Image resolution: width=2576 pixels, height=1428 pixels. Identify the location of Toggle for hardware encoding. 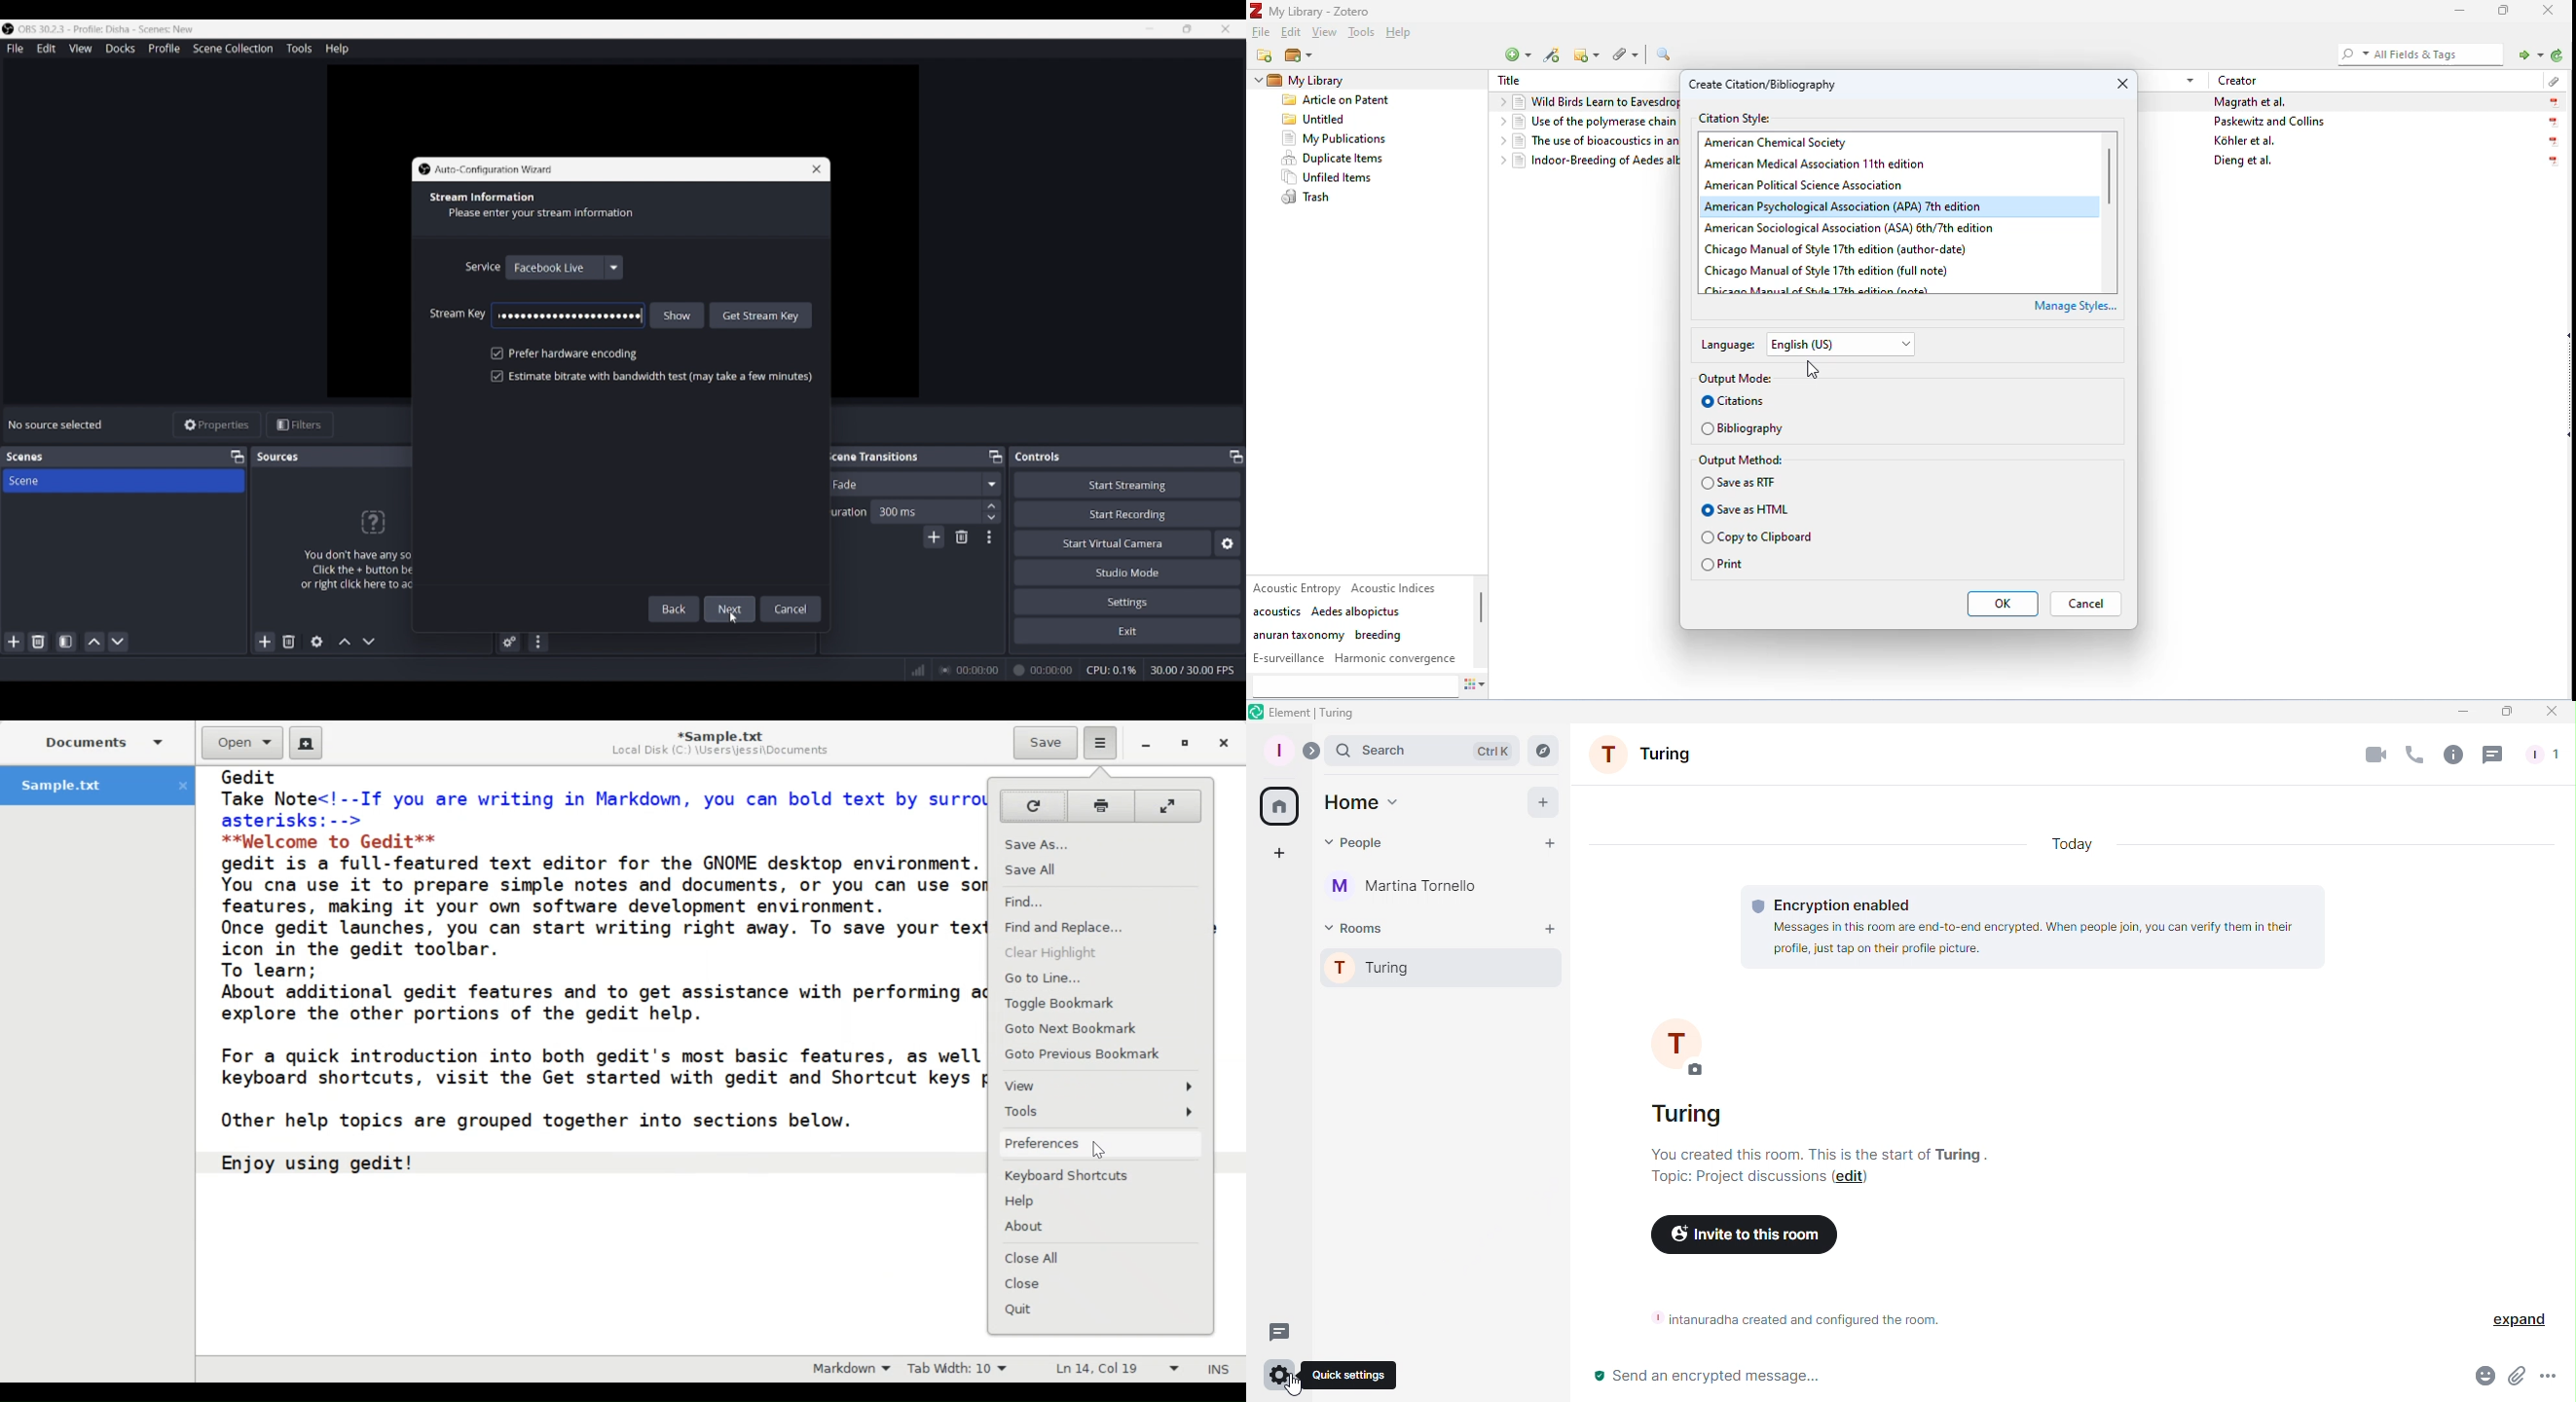
(564, 354).